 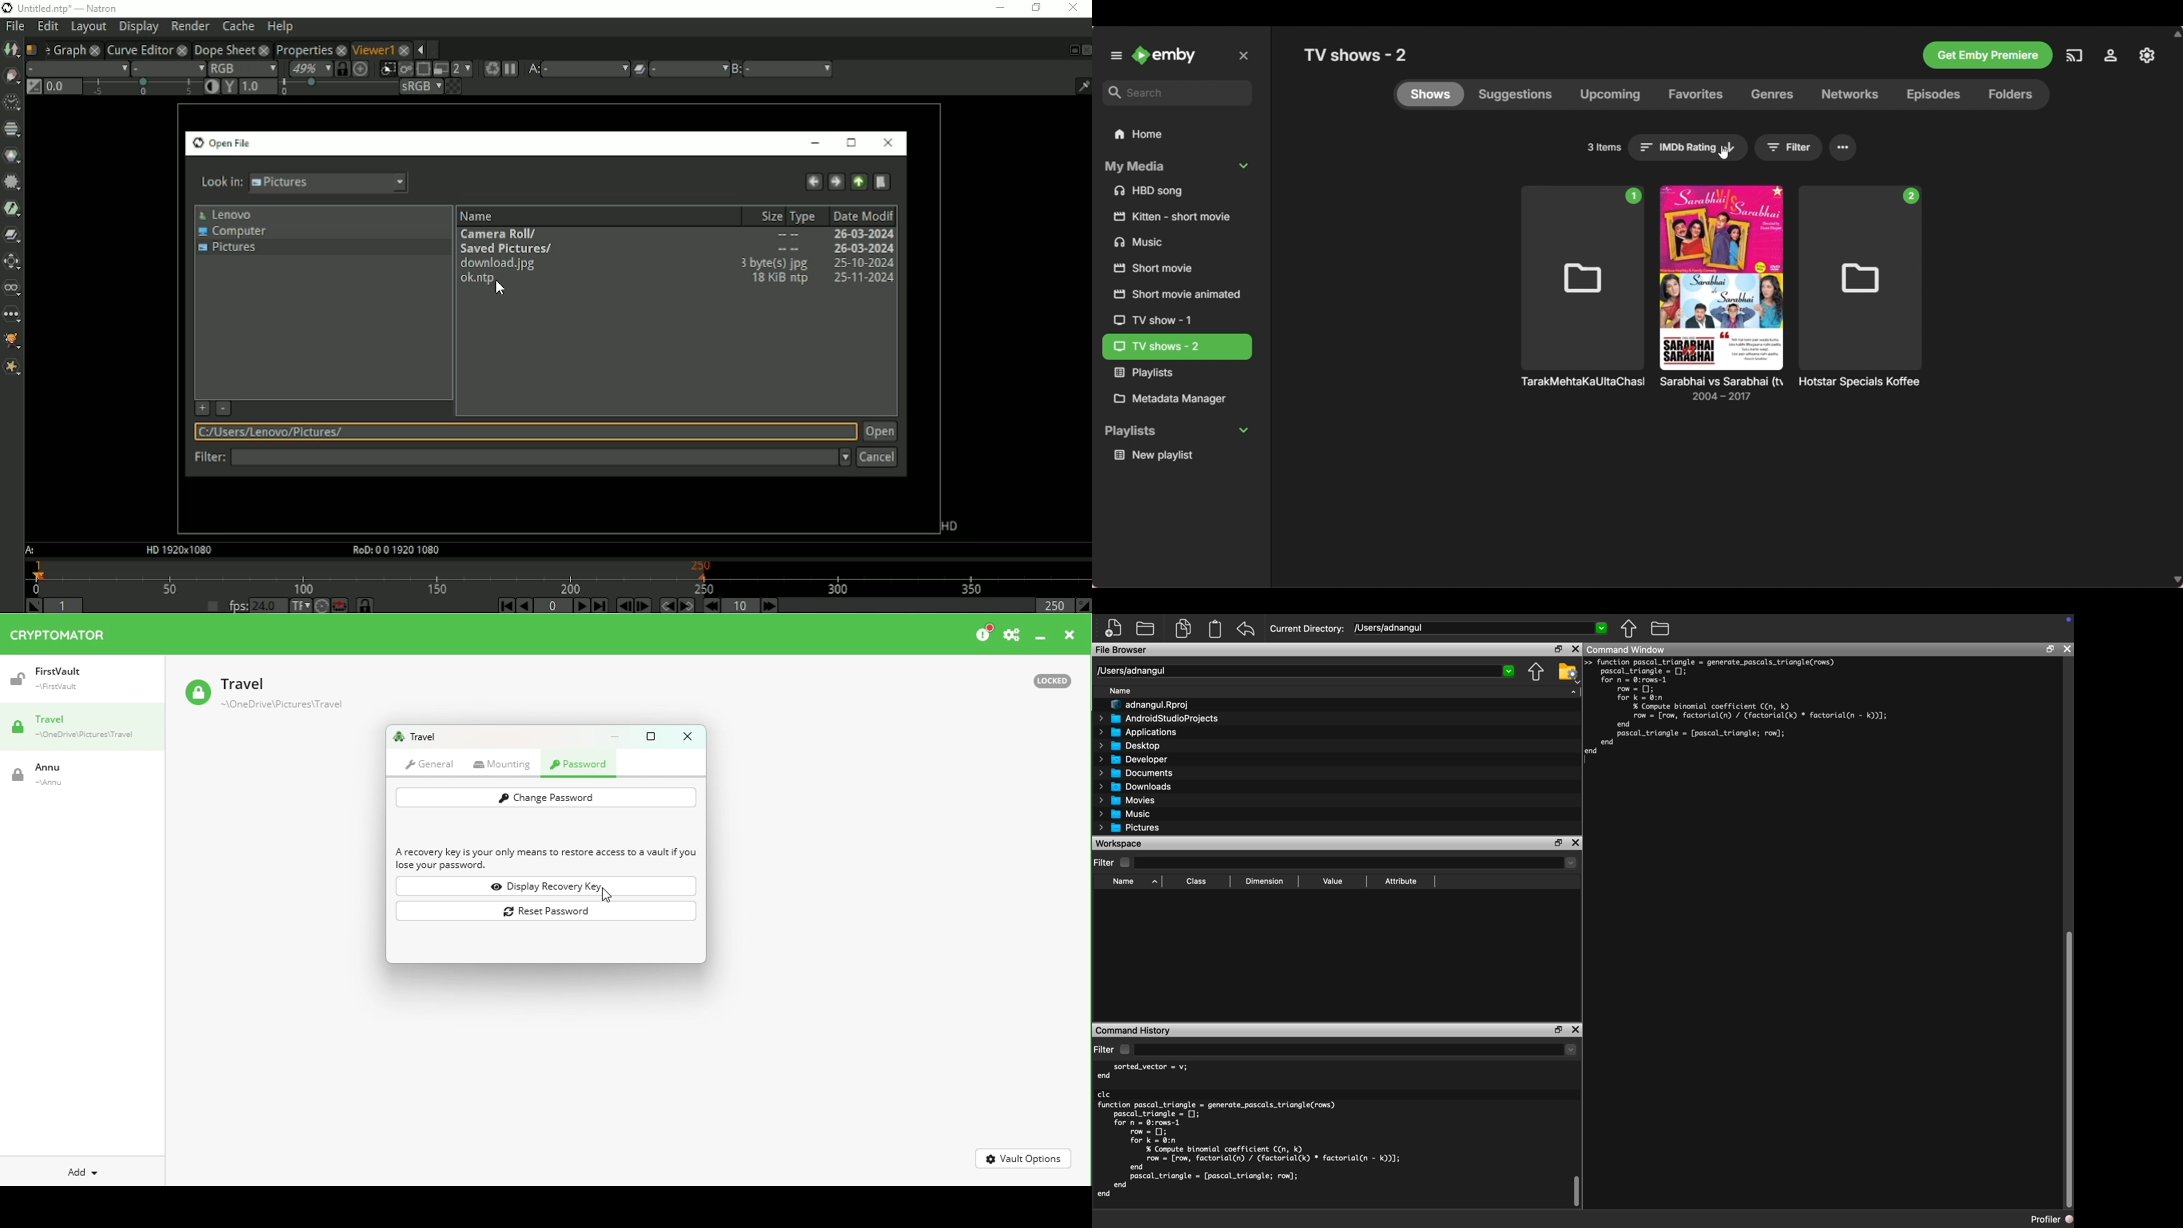 I want to click on Current Directory:, so click(x=1308, y=629).